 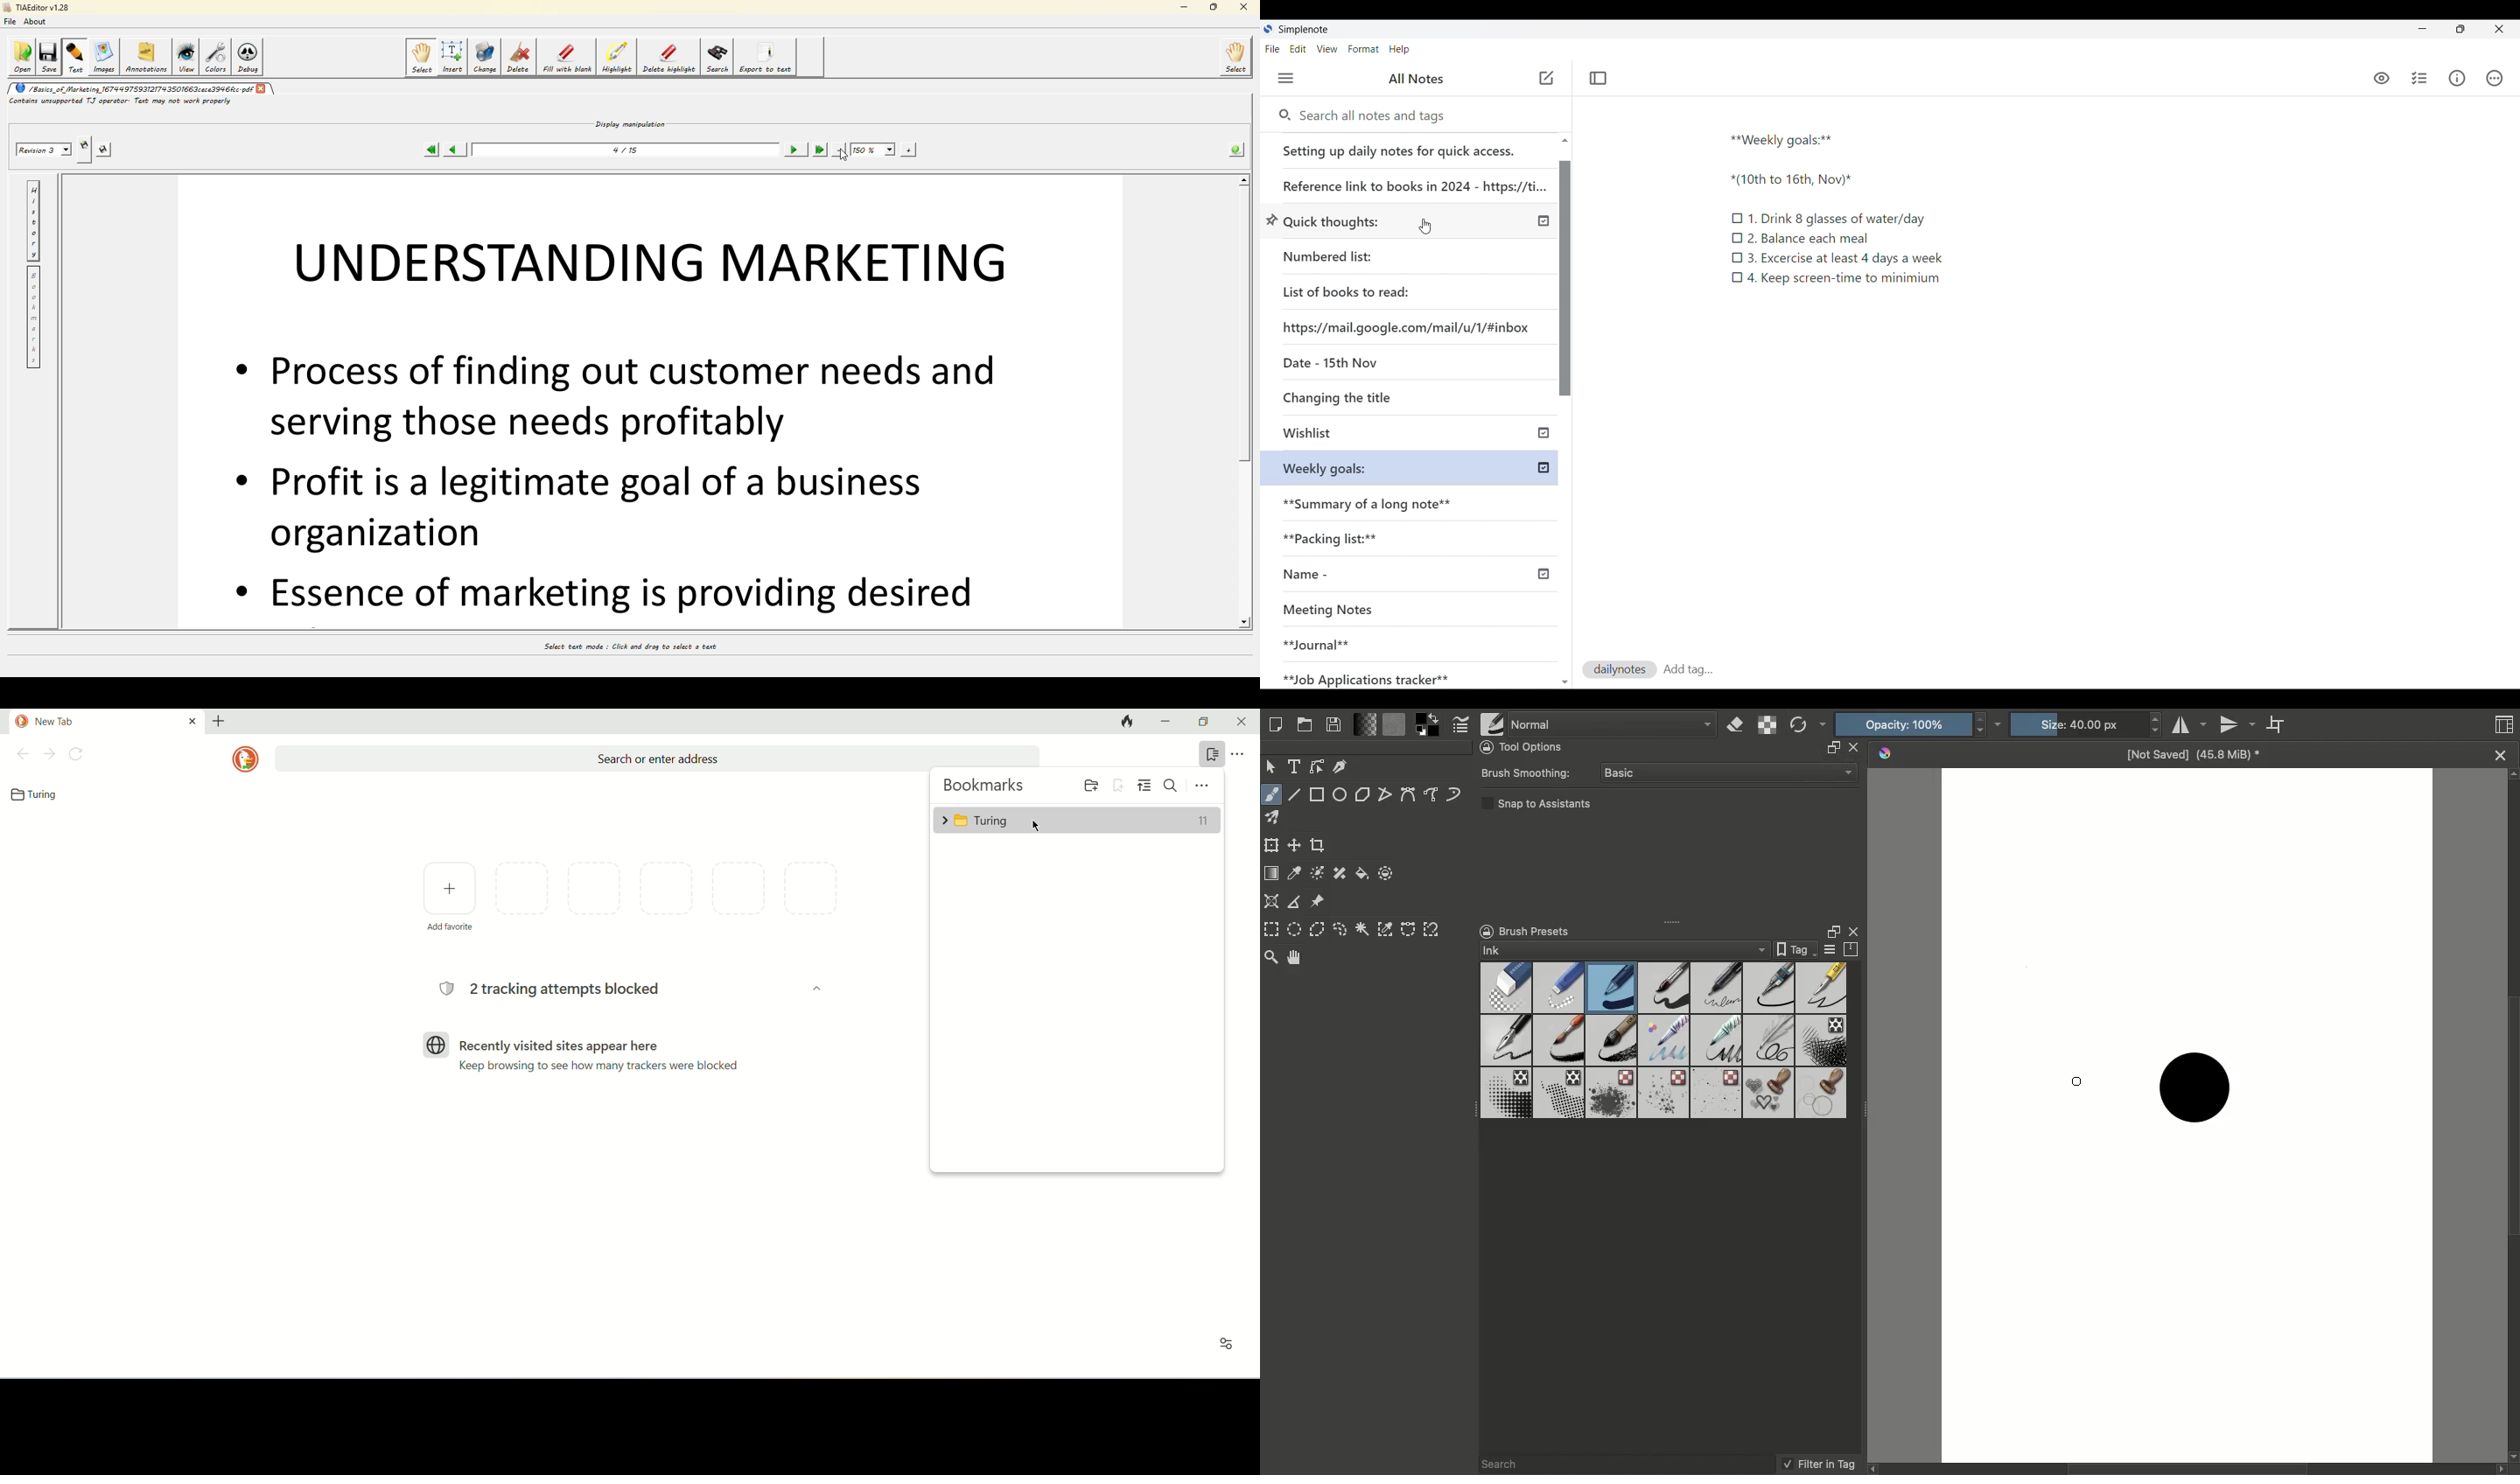 What do you see at coordinates (1433, 929) in the screenshot?
I see `Magnetic curve selection tool` at bounding box center [1433, 929].